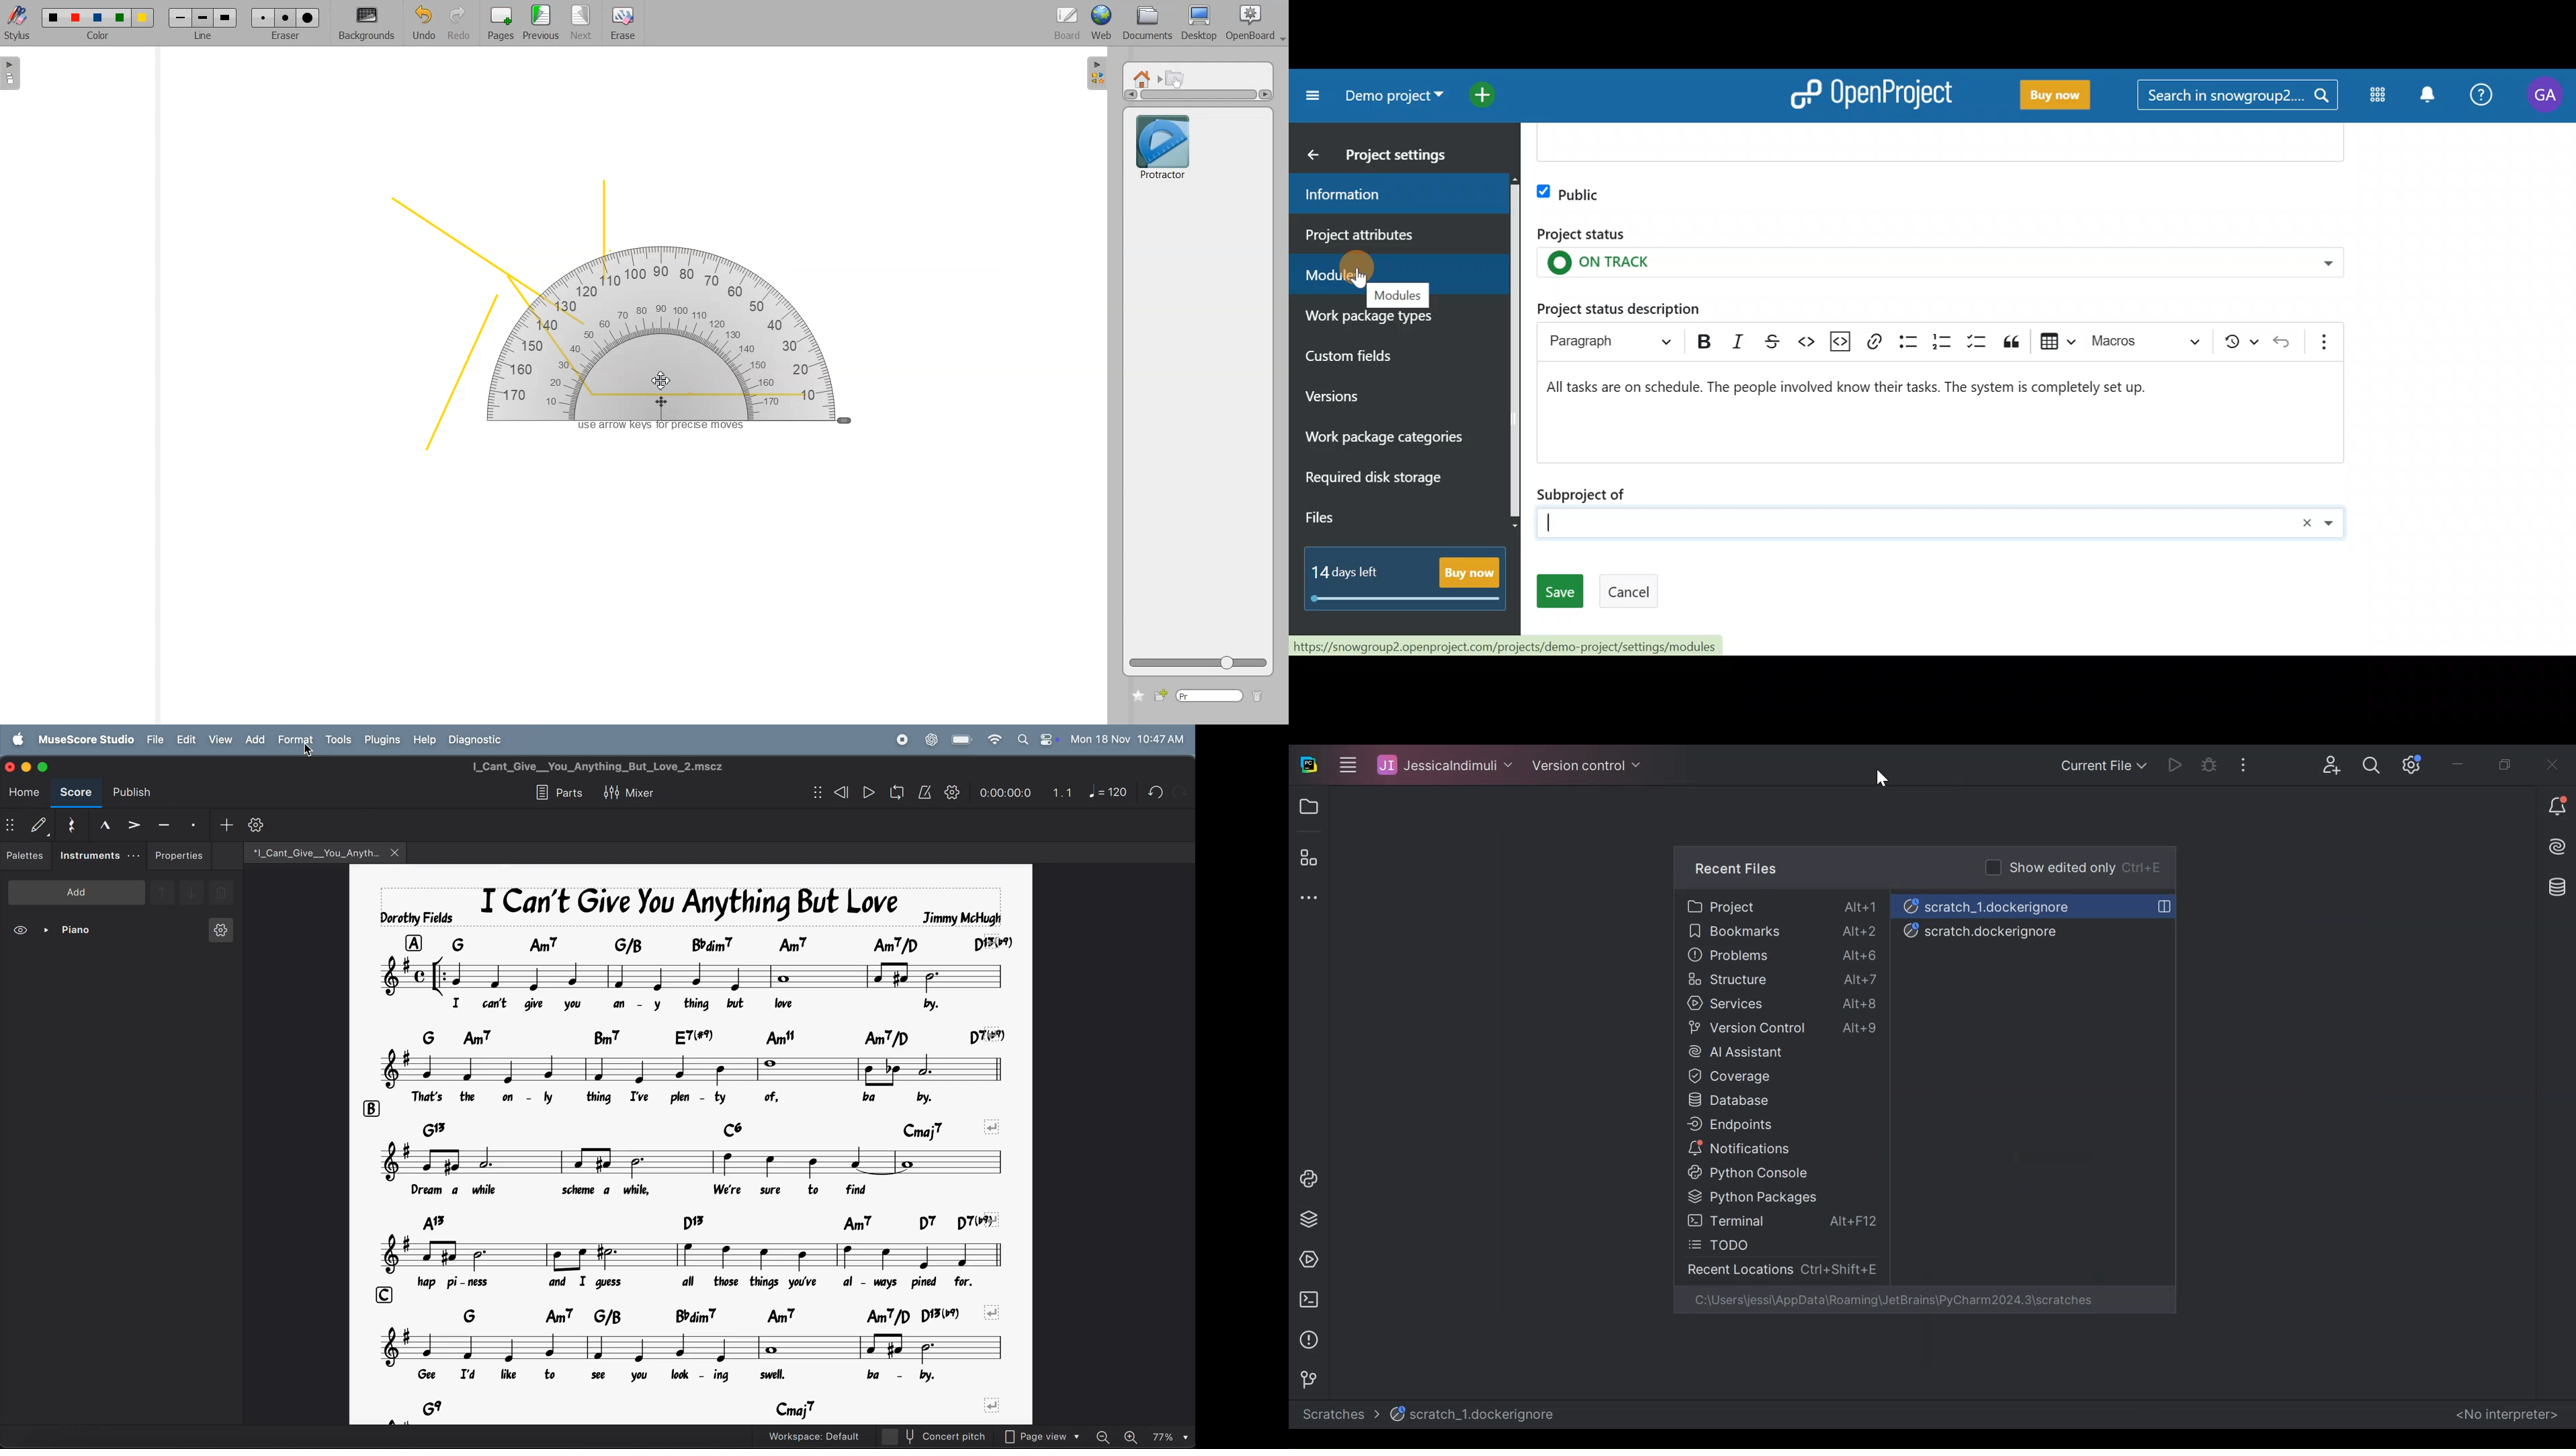  What do you see at coordinates (1783, 1029) in the screenshot?
I see `Version Control` at bounding box center [1783, 1029].